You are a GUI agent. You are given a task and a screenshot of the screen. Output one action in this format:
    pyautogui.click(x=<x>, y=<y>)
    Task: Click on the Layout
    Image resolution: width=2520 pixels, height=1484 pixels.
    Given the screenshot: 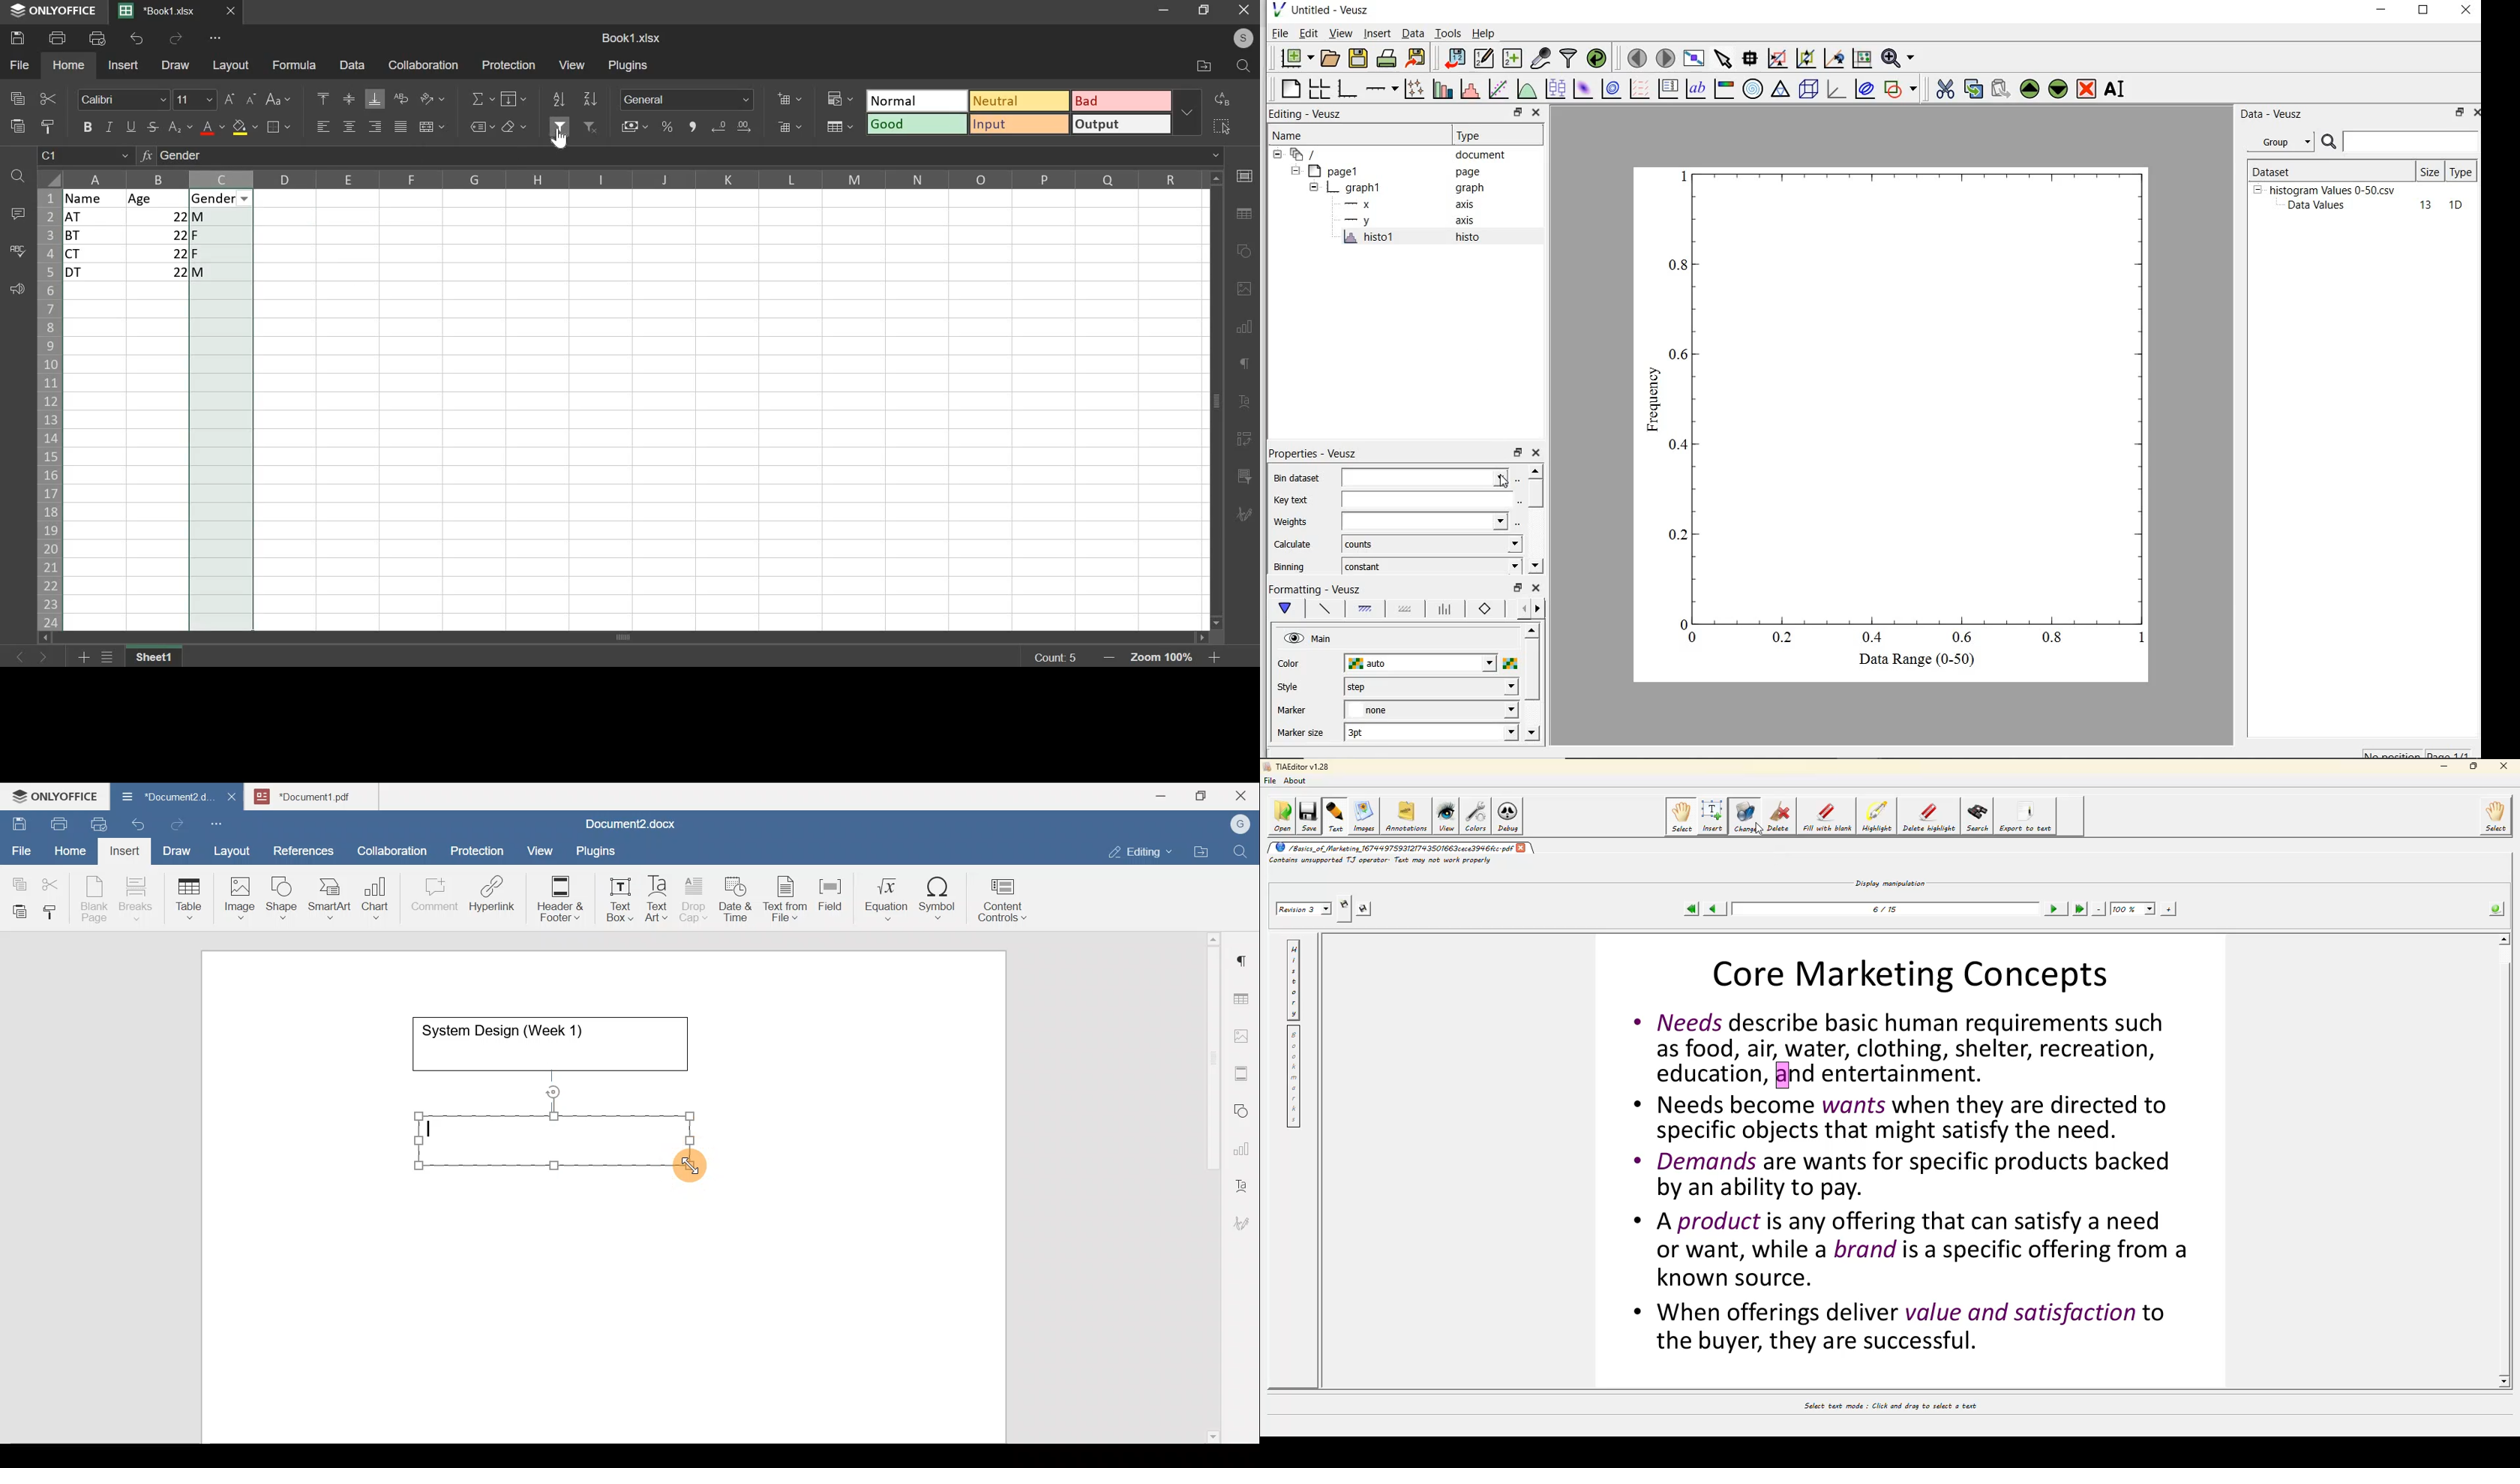 What is the action you would take?
    pyautogui.click(x=235, y=848)
    